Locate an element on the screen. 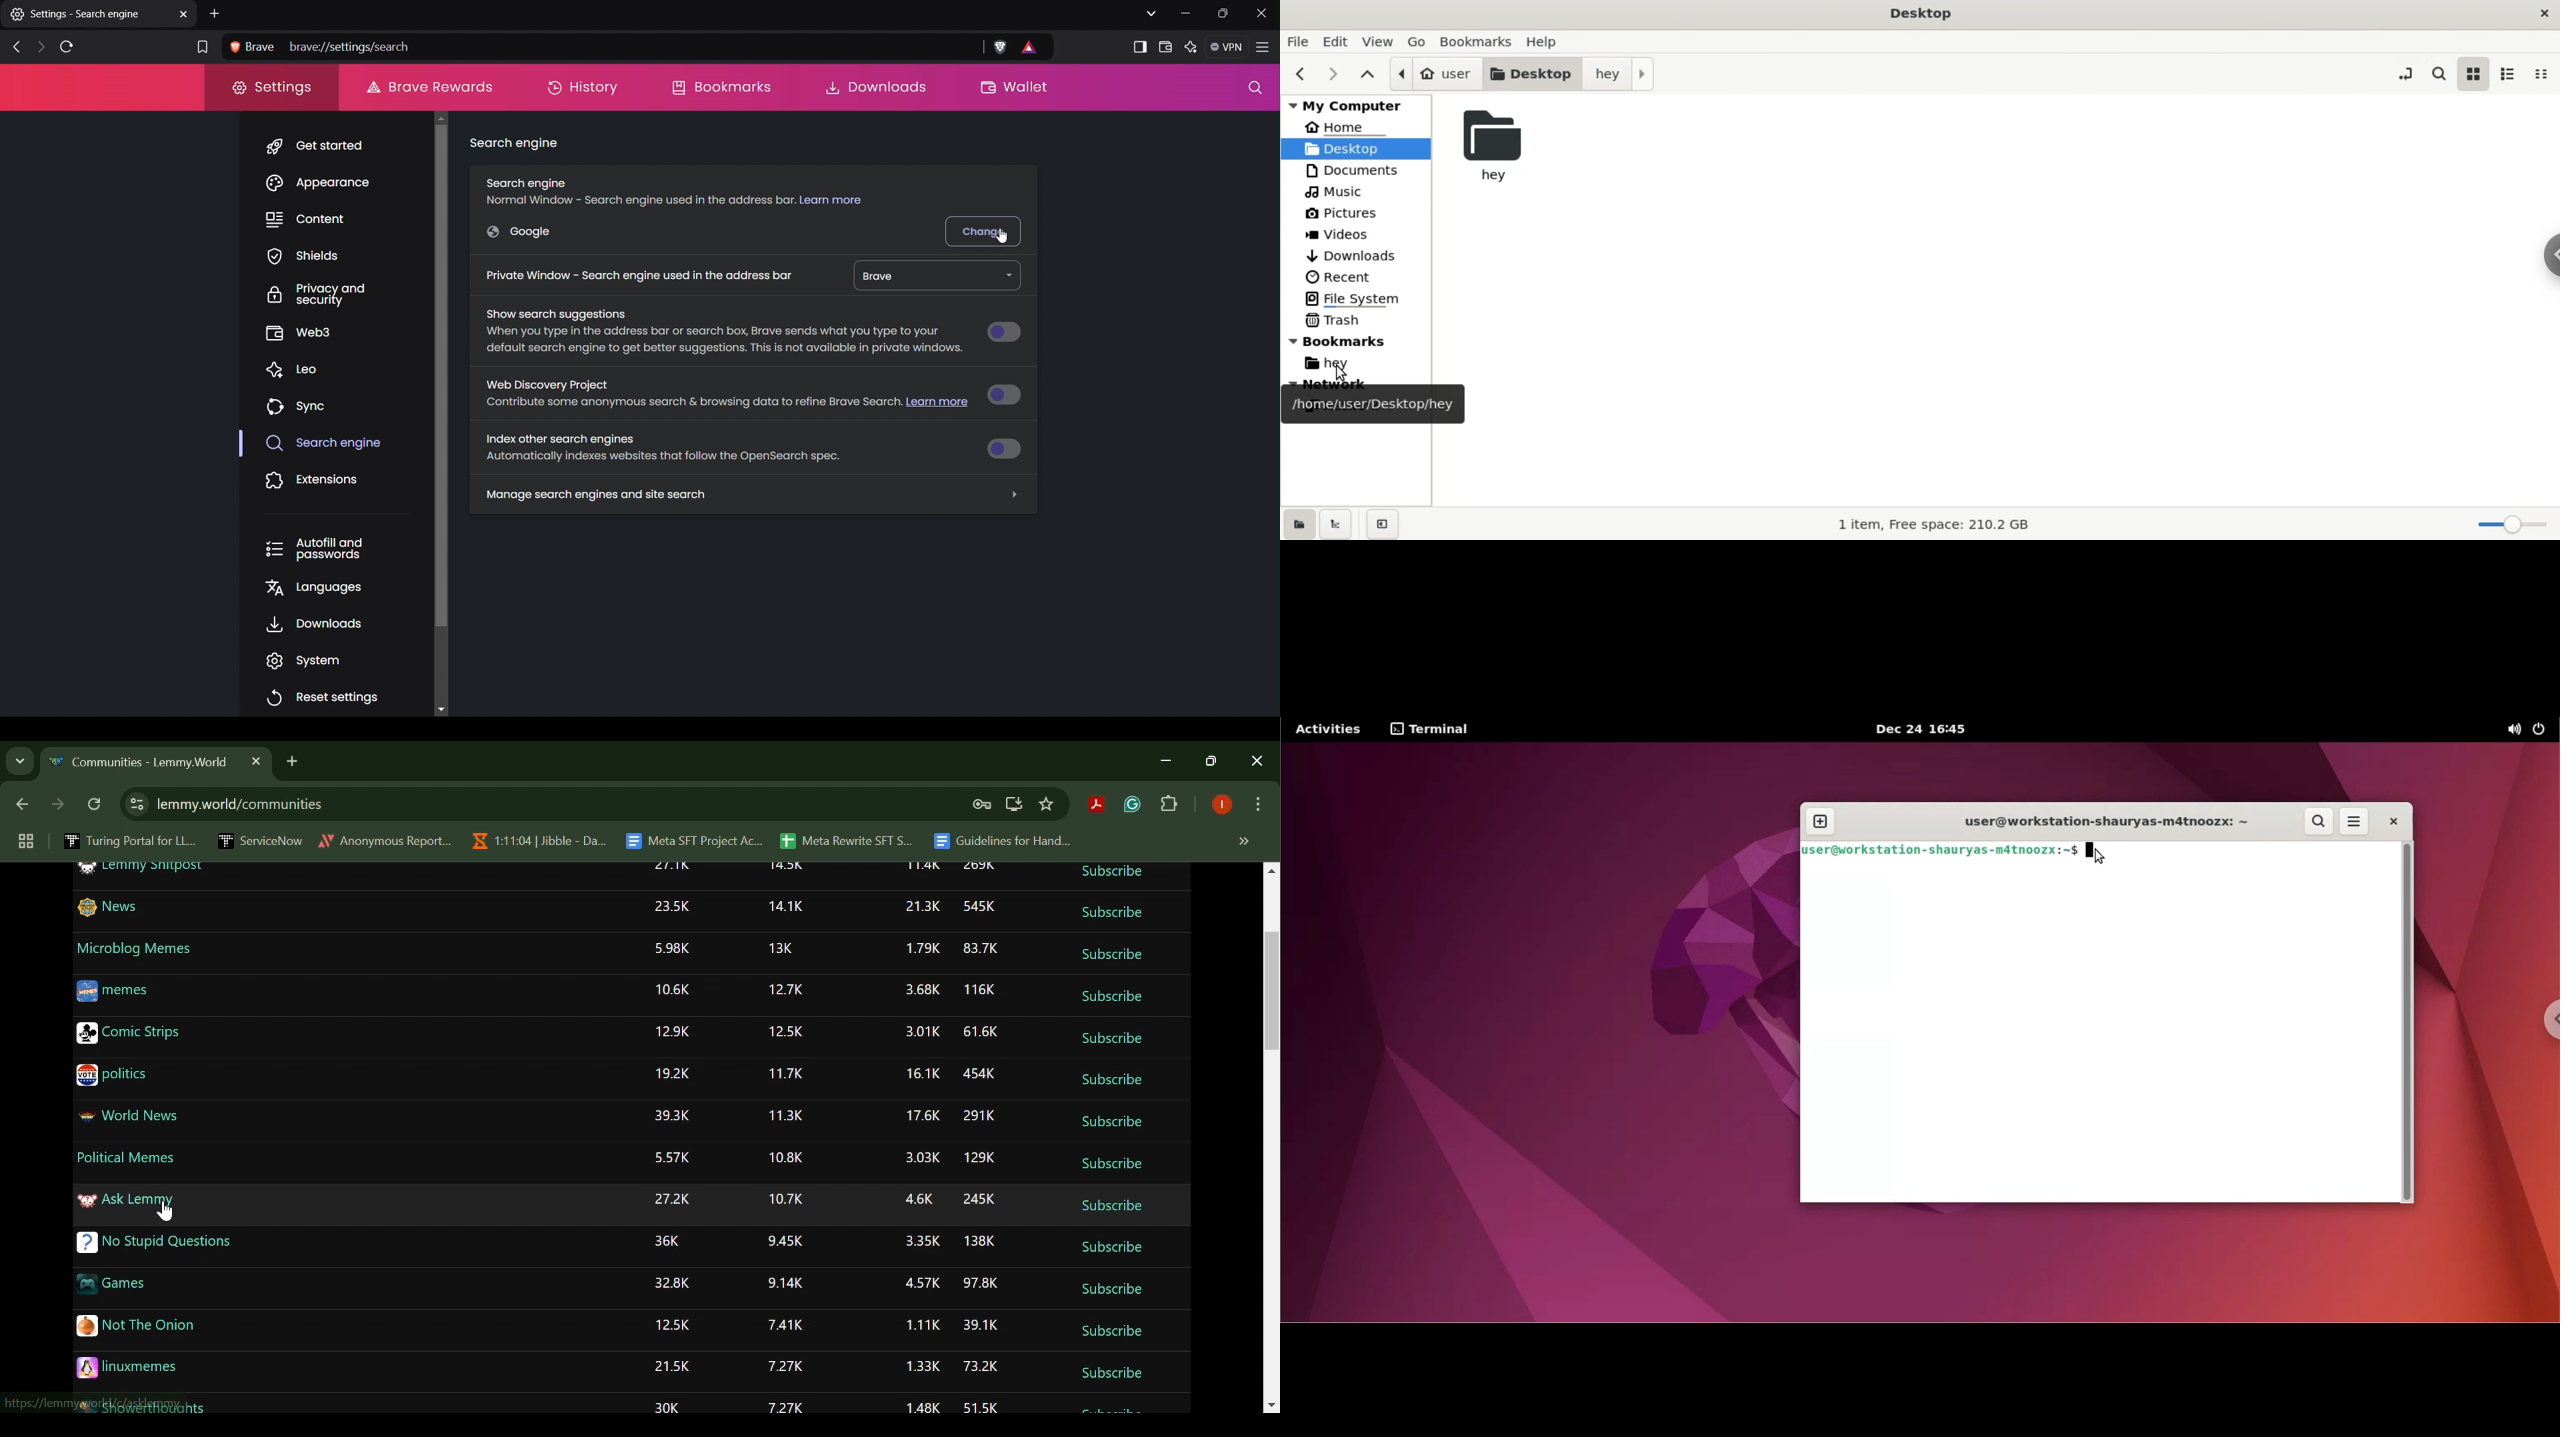 The height and width of the screenshot is (1456, 2576). 545K is located at coordinates (981, 907).